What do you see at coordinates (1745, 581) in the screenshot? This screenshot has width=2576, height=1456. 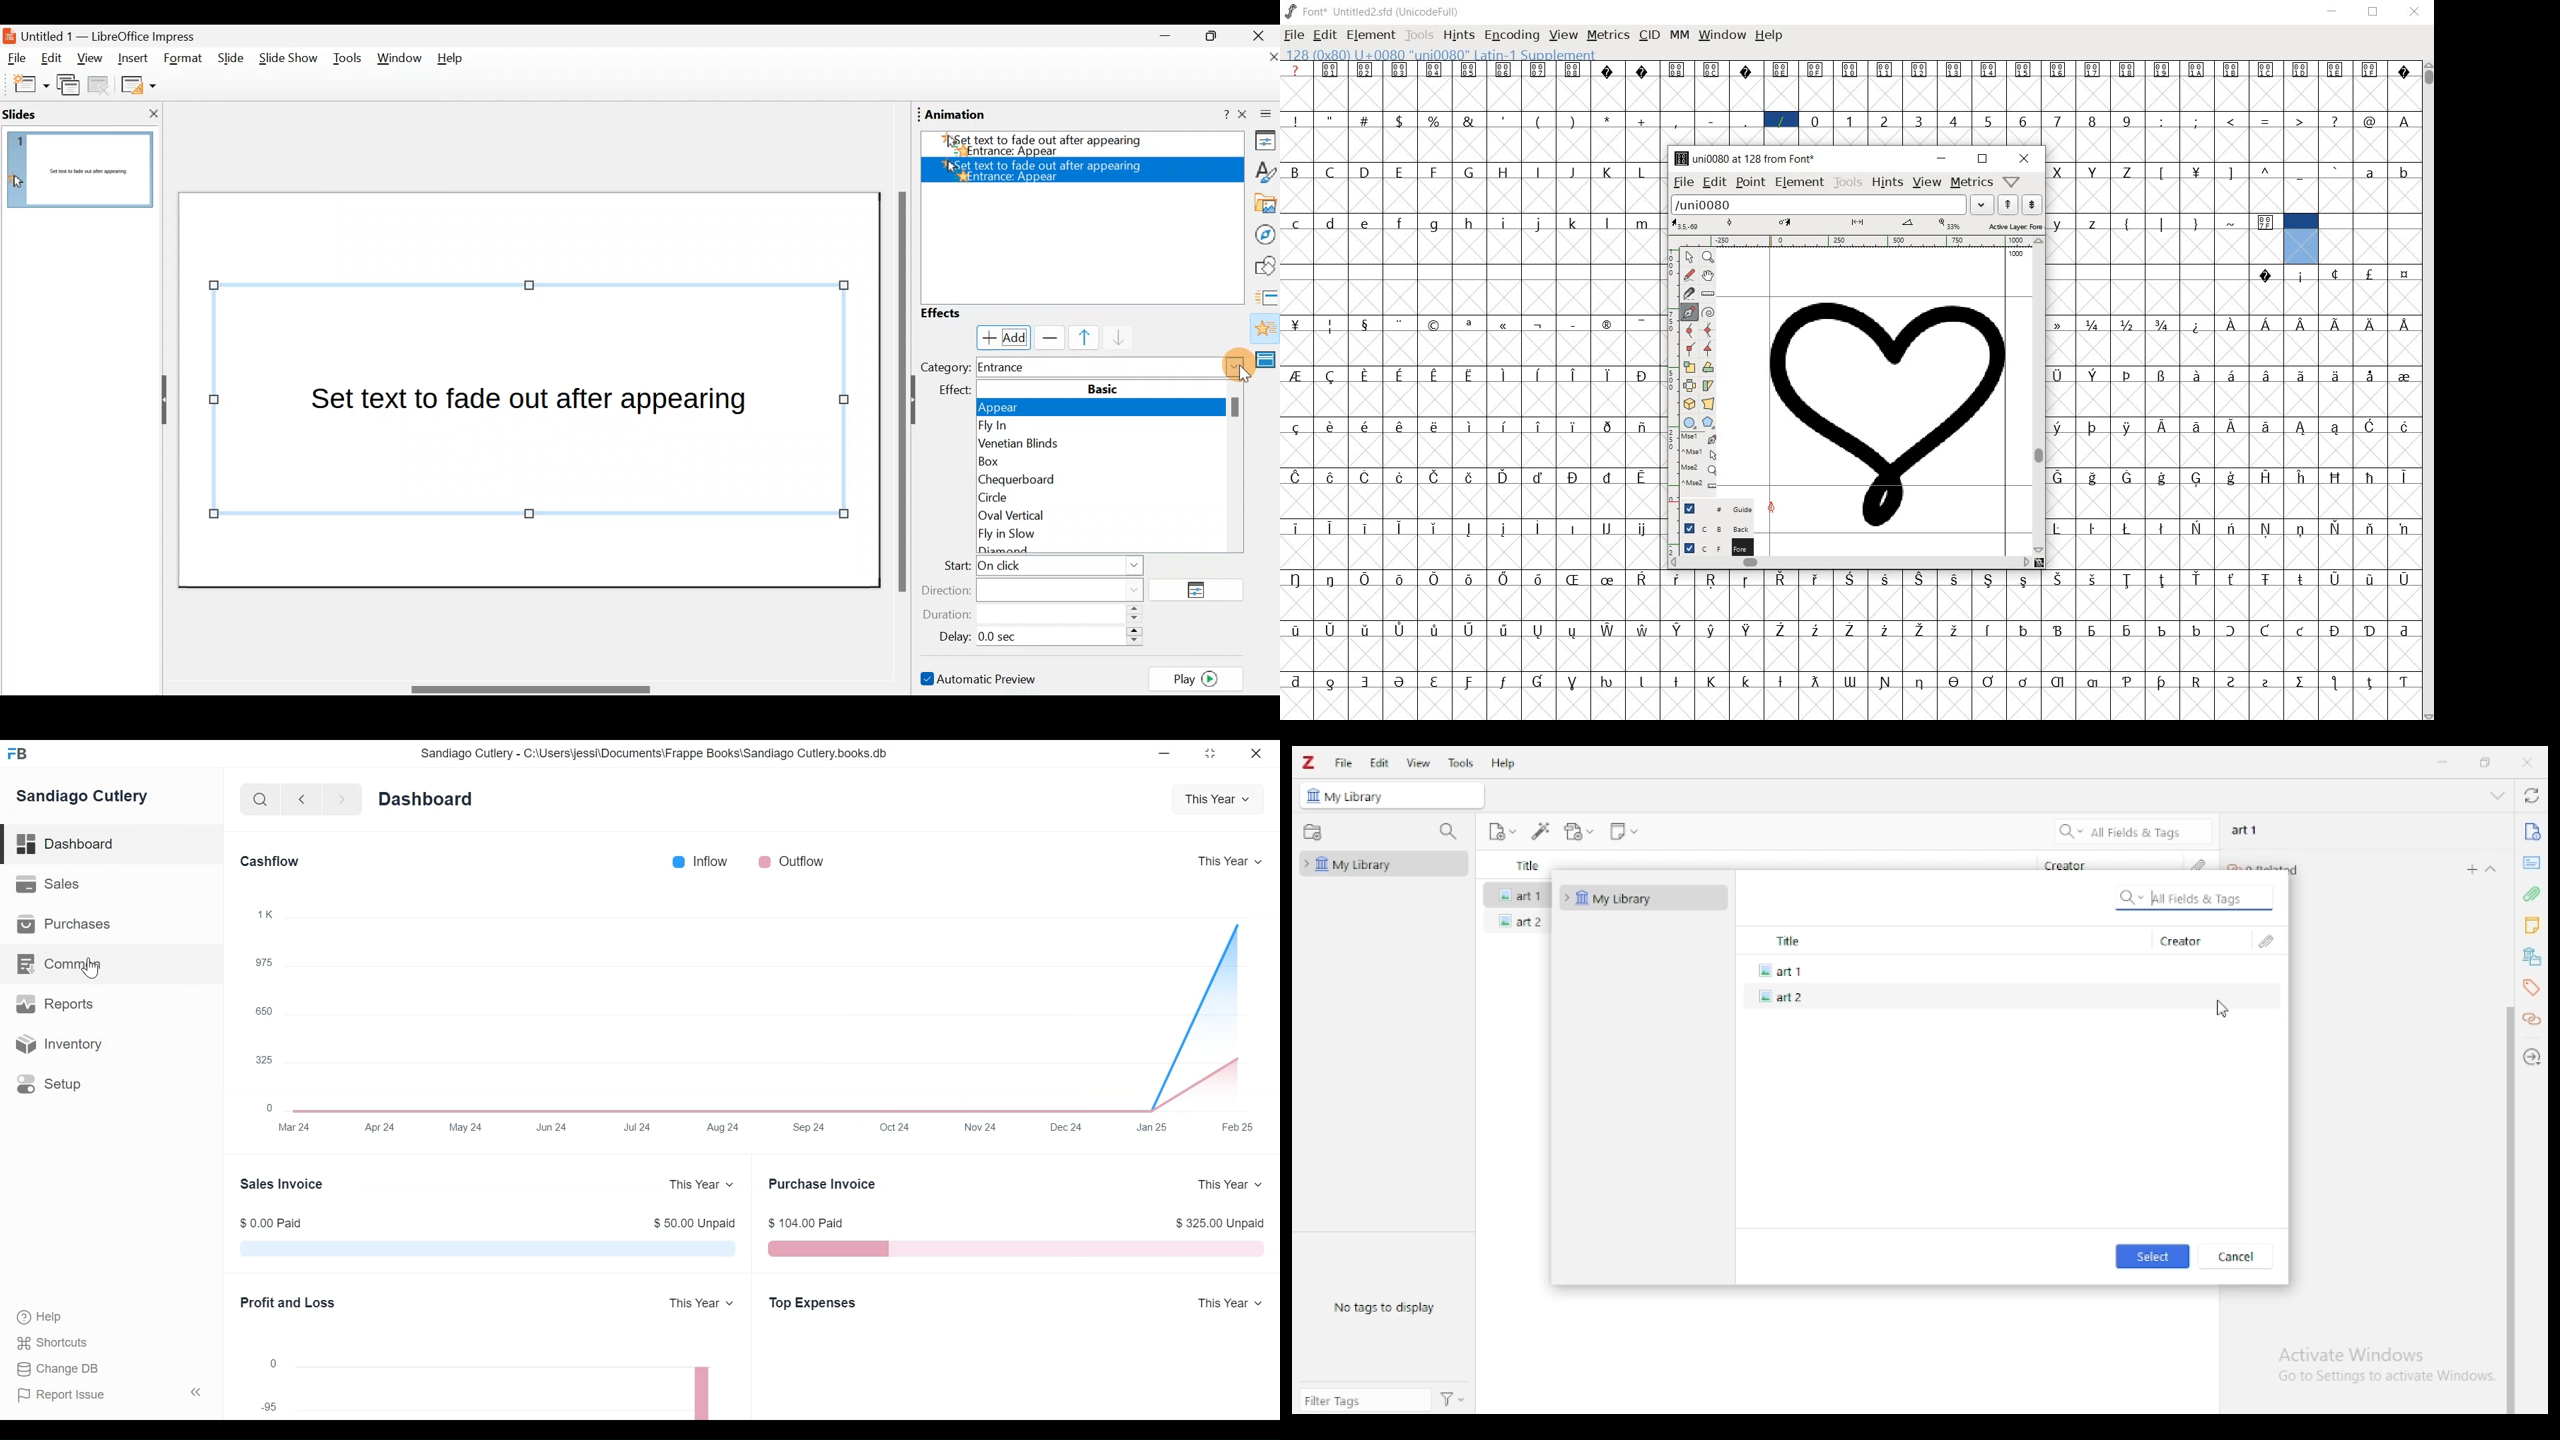 I see `glyph` at bounding box center [1745, 581].